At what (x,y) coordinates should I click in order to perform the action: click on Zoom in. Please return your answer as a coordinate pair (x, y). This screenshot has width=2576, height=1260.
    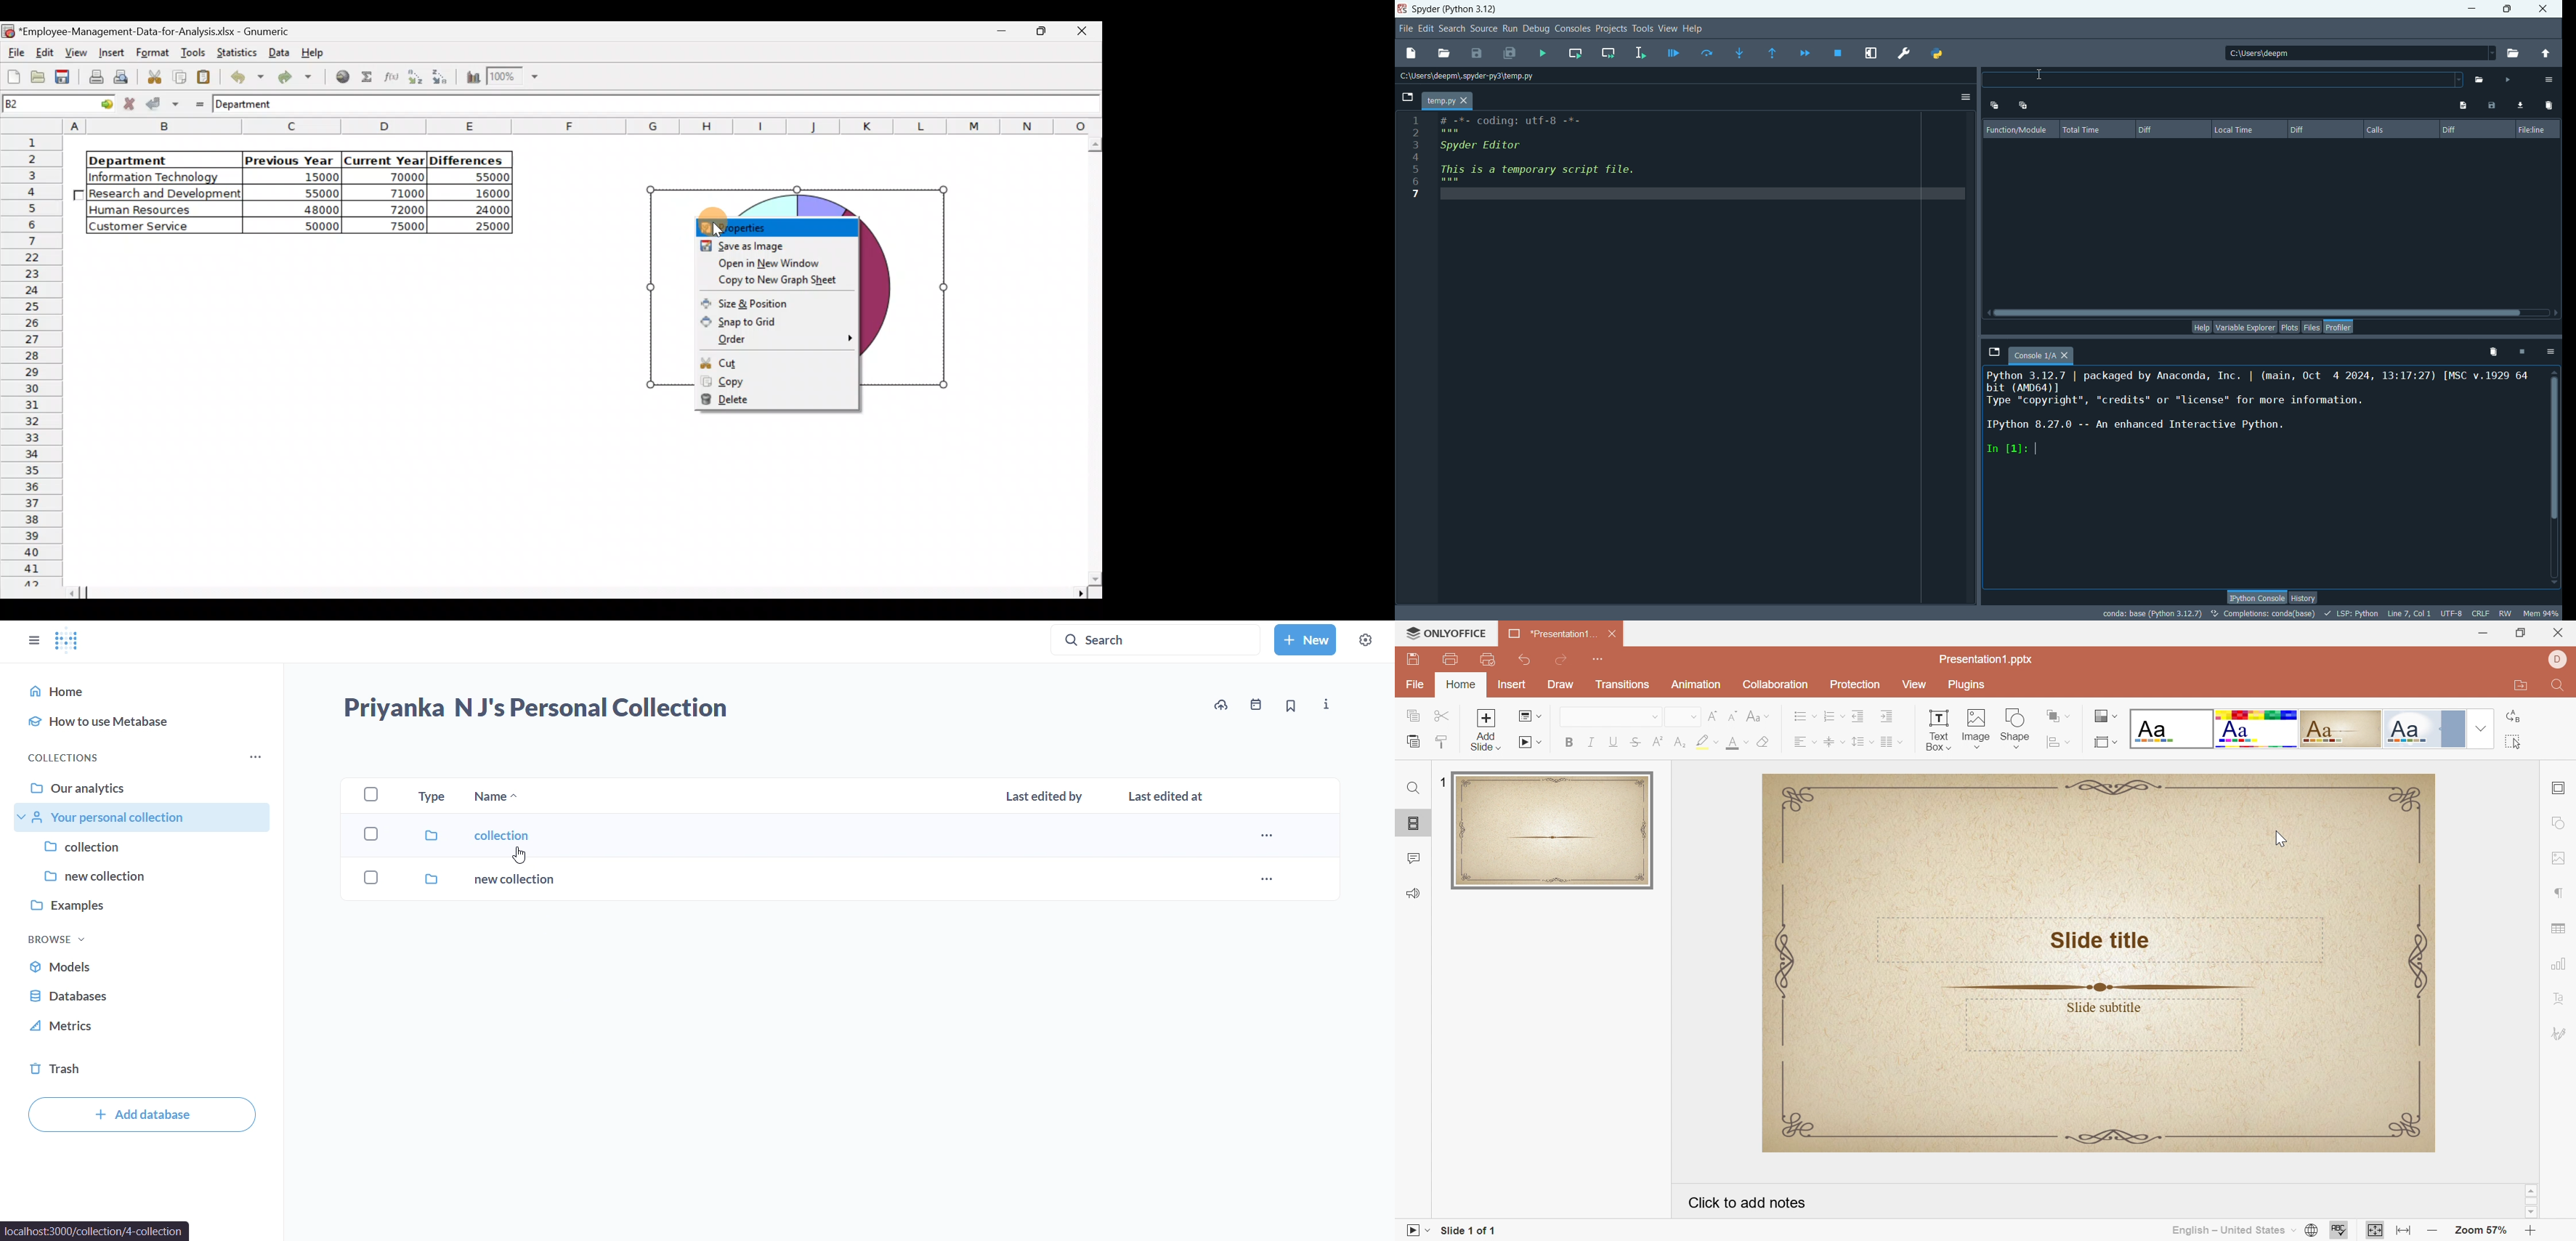
    Looking at the image, I should click on (2535, 1232).